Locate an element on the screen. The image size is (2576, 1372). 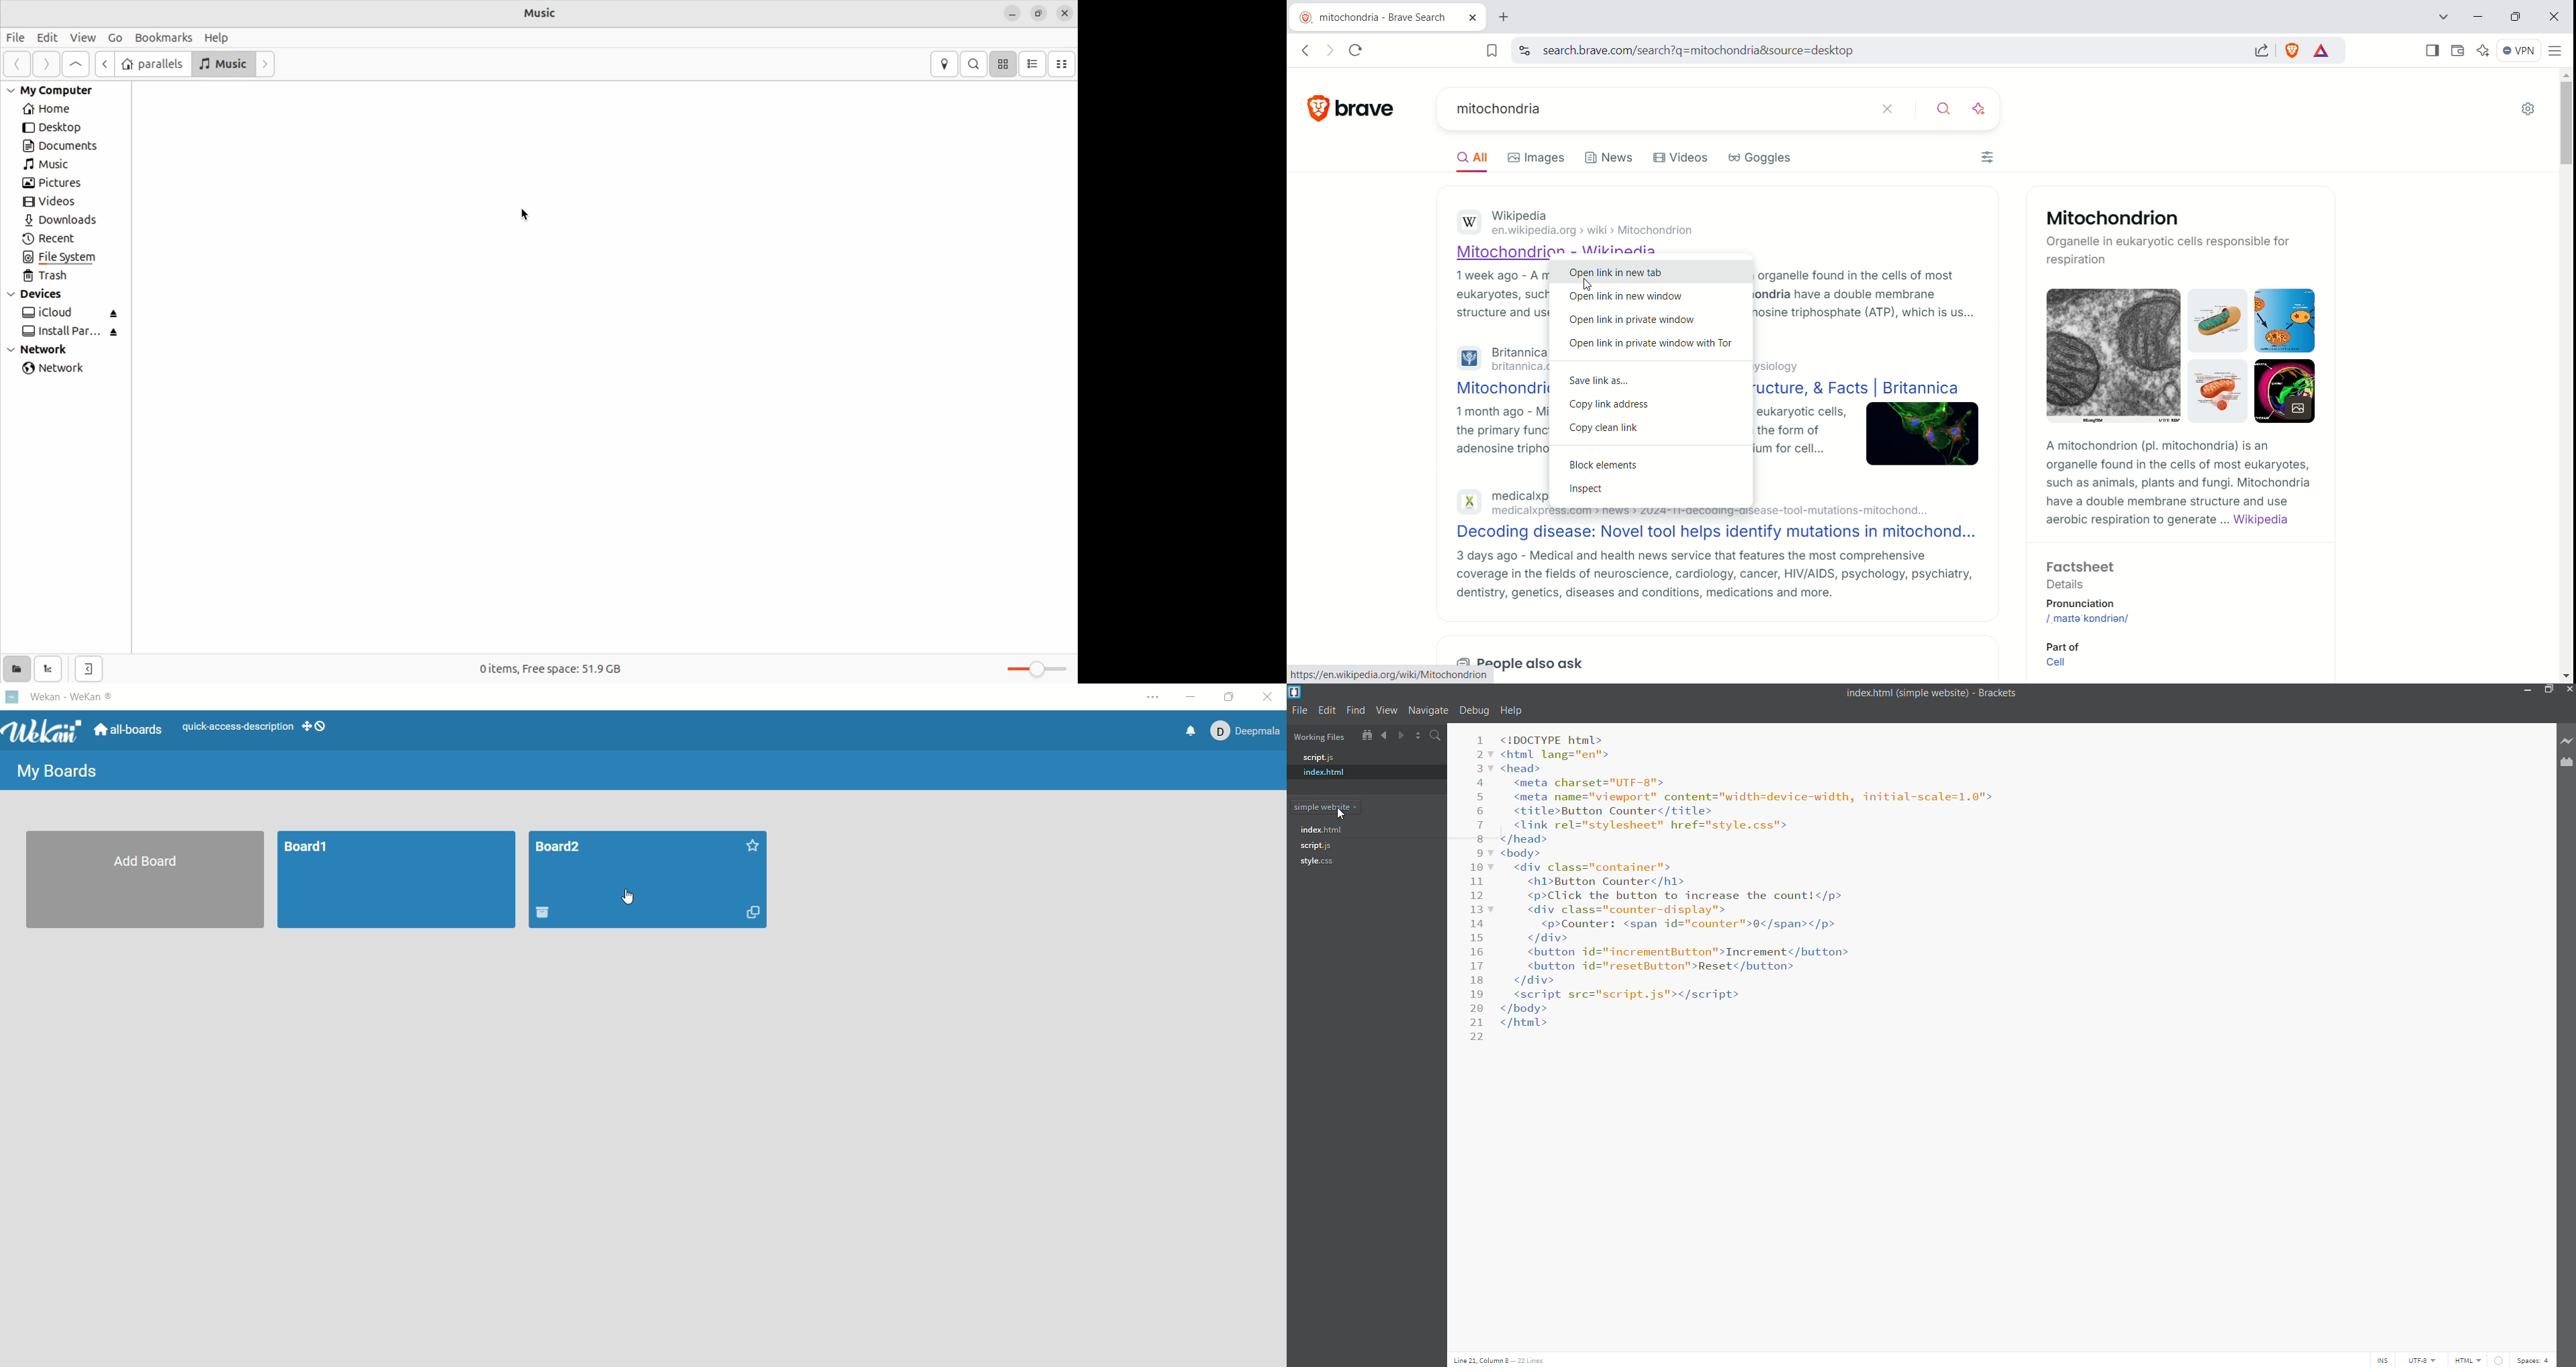
favorites is located at coordinates (755, 844).